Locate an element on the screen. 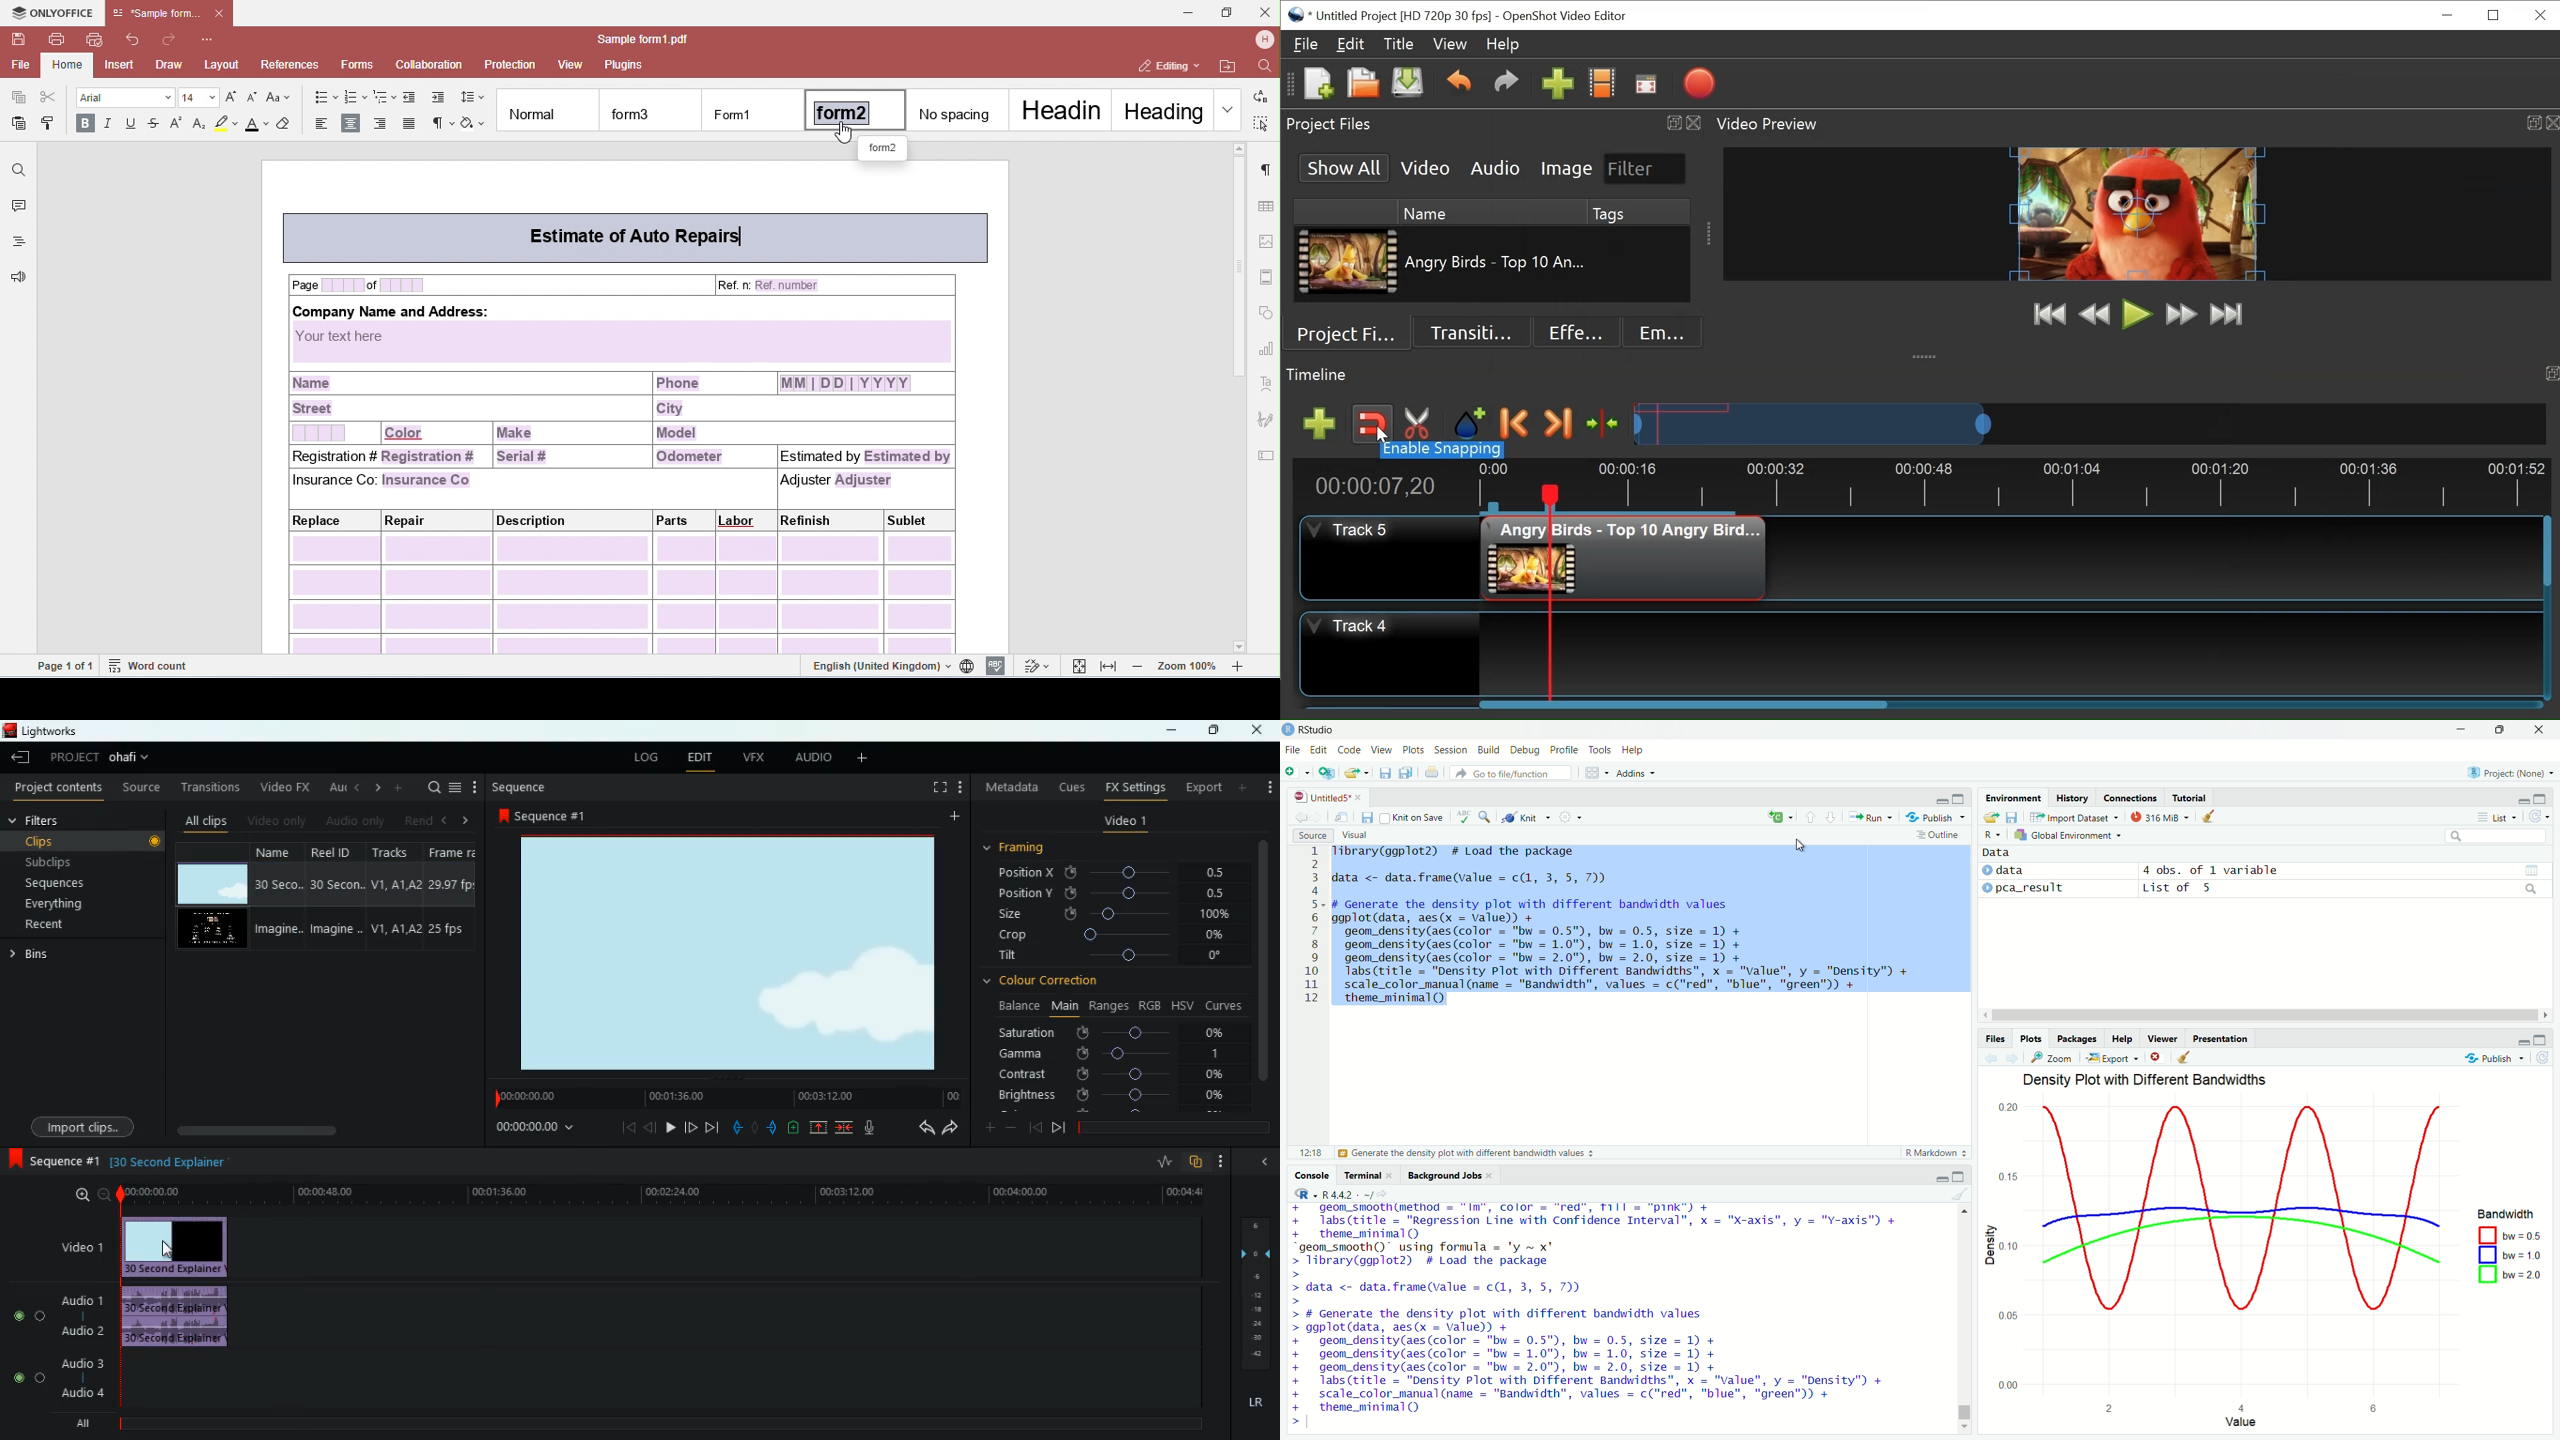 Image resolution: width=2576 pixels, height=1456 pixels. Current Position is located at coordinates (1373, 487).